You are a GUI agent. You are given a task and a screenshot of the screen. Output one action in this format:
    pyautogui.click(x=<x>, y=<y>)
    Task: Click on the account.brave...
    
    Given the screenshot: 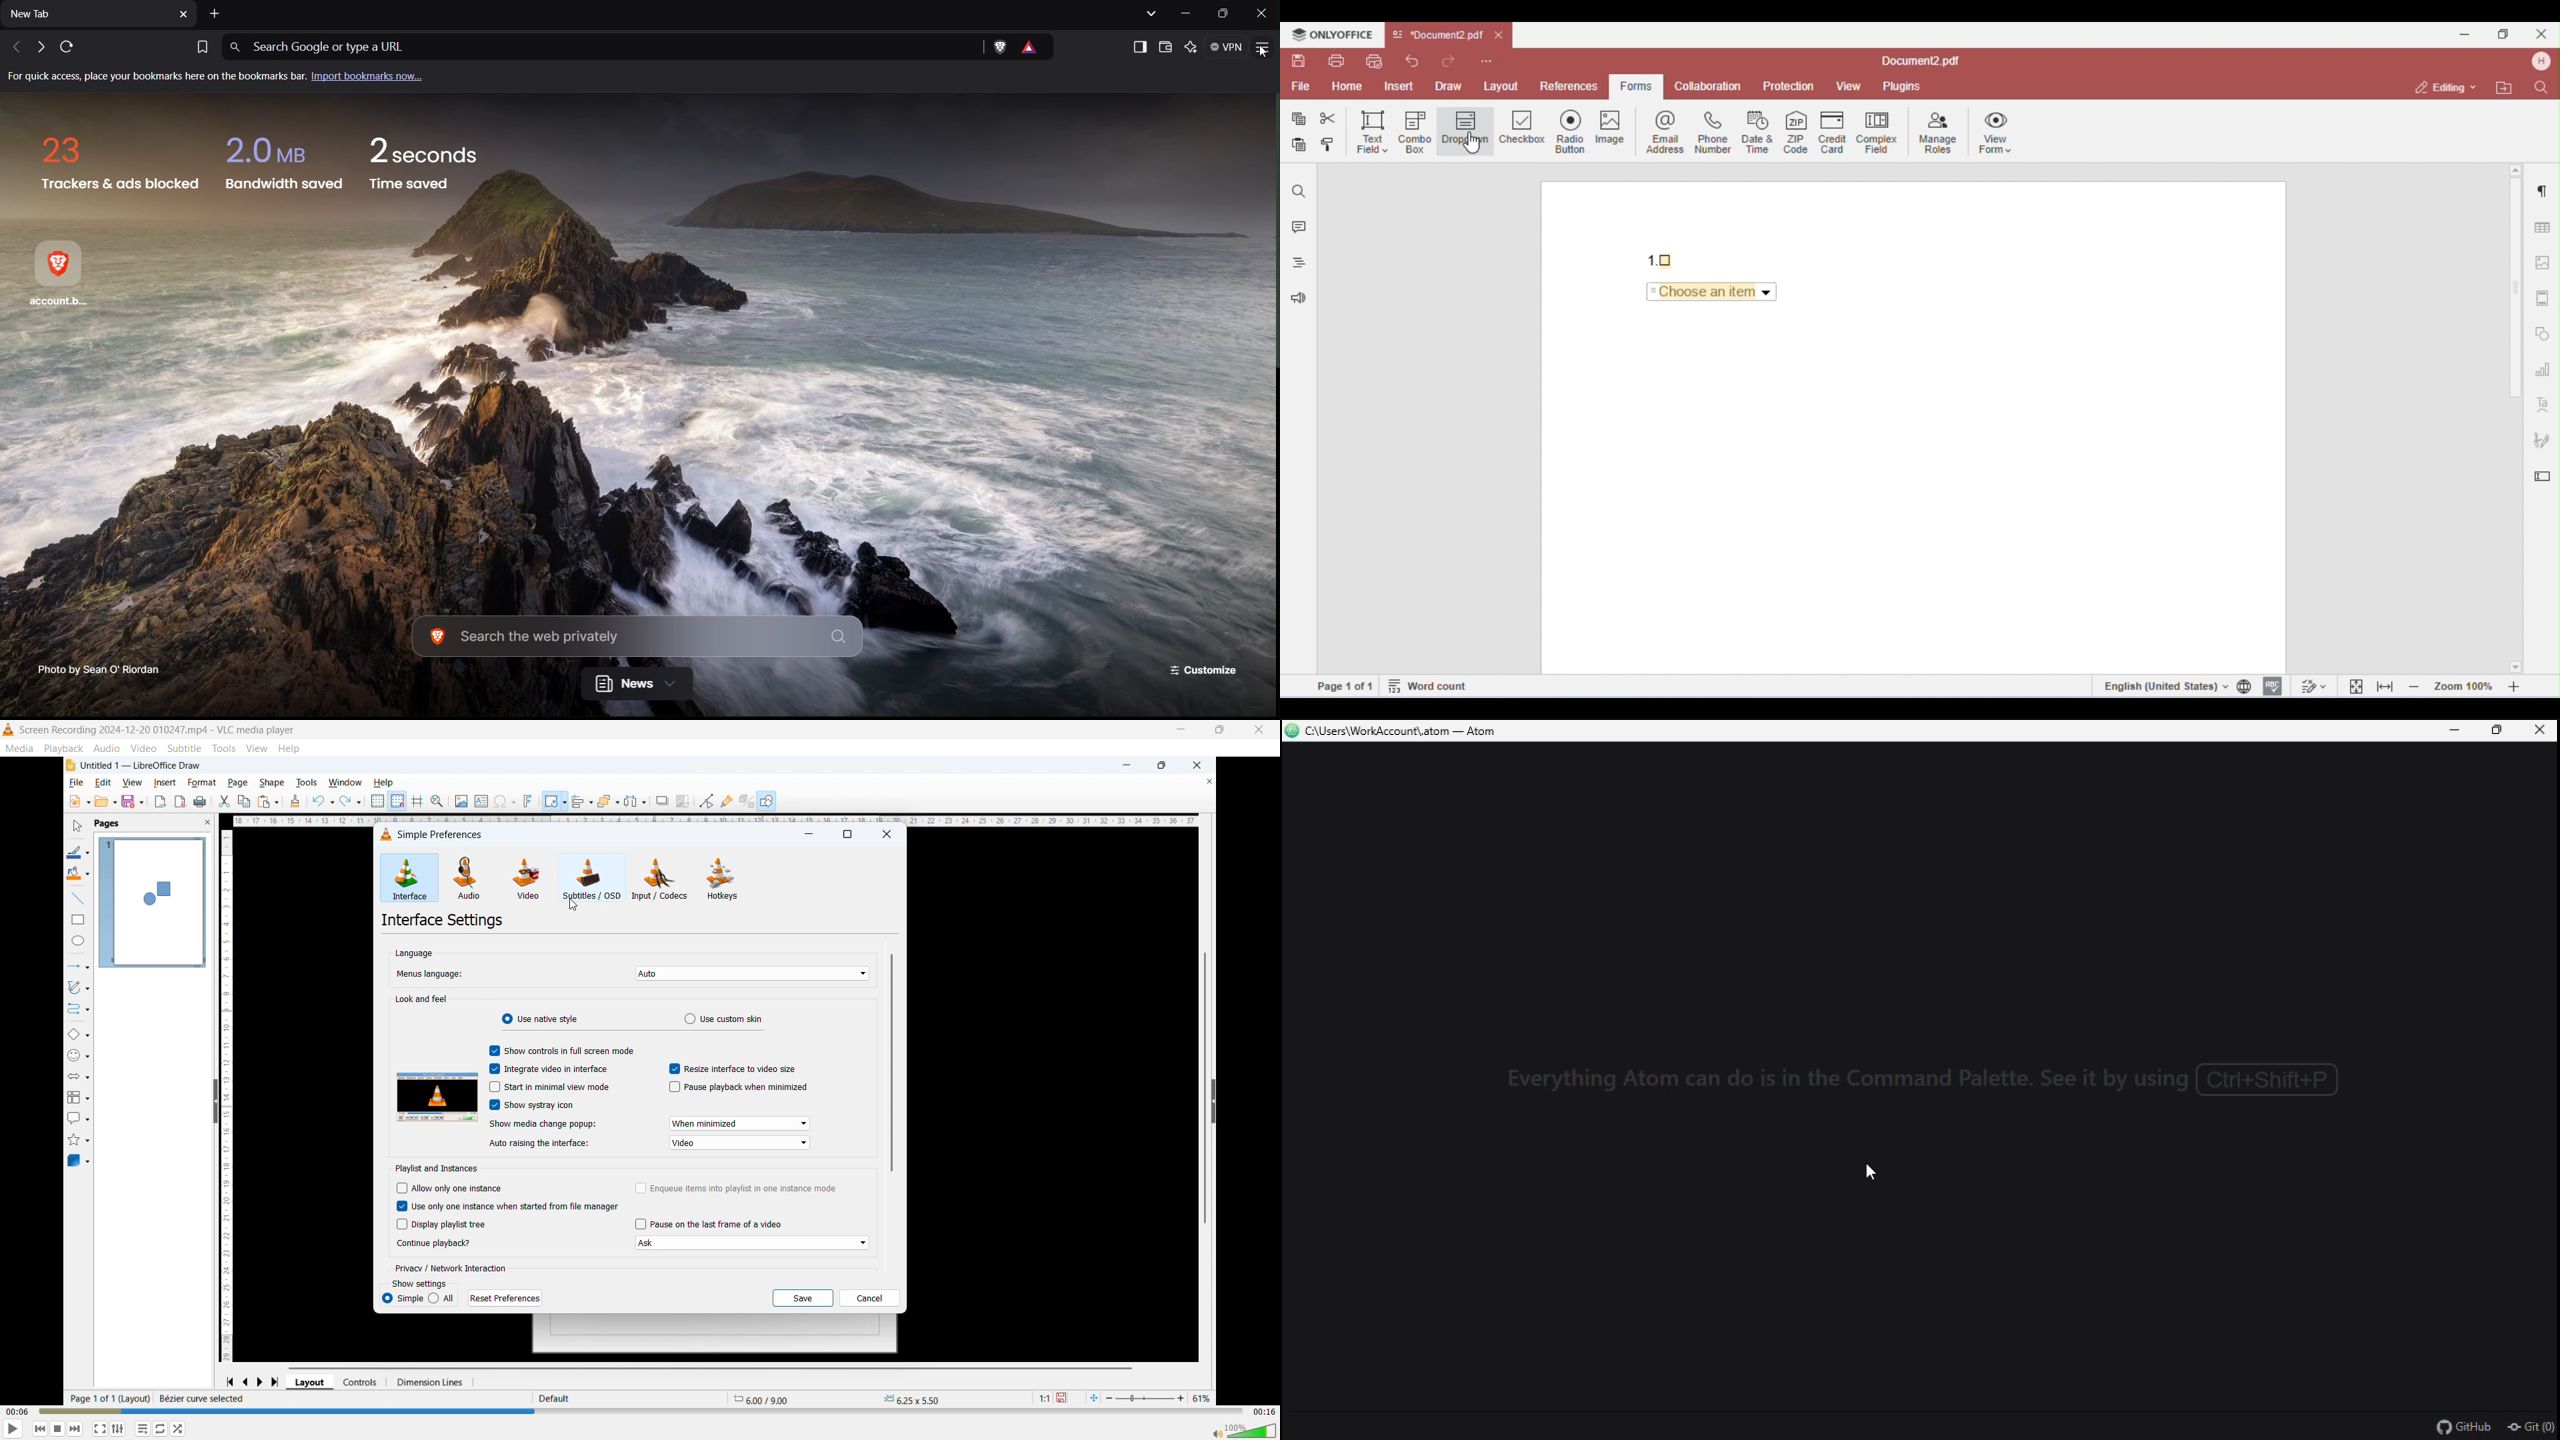 What is the action you would take?
    pyautogui.click(x=67, y=276)
    